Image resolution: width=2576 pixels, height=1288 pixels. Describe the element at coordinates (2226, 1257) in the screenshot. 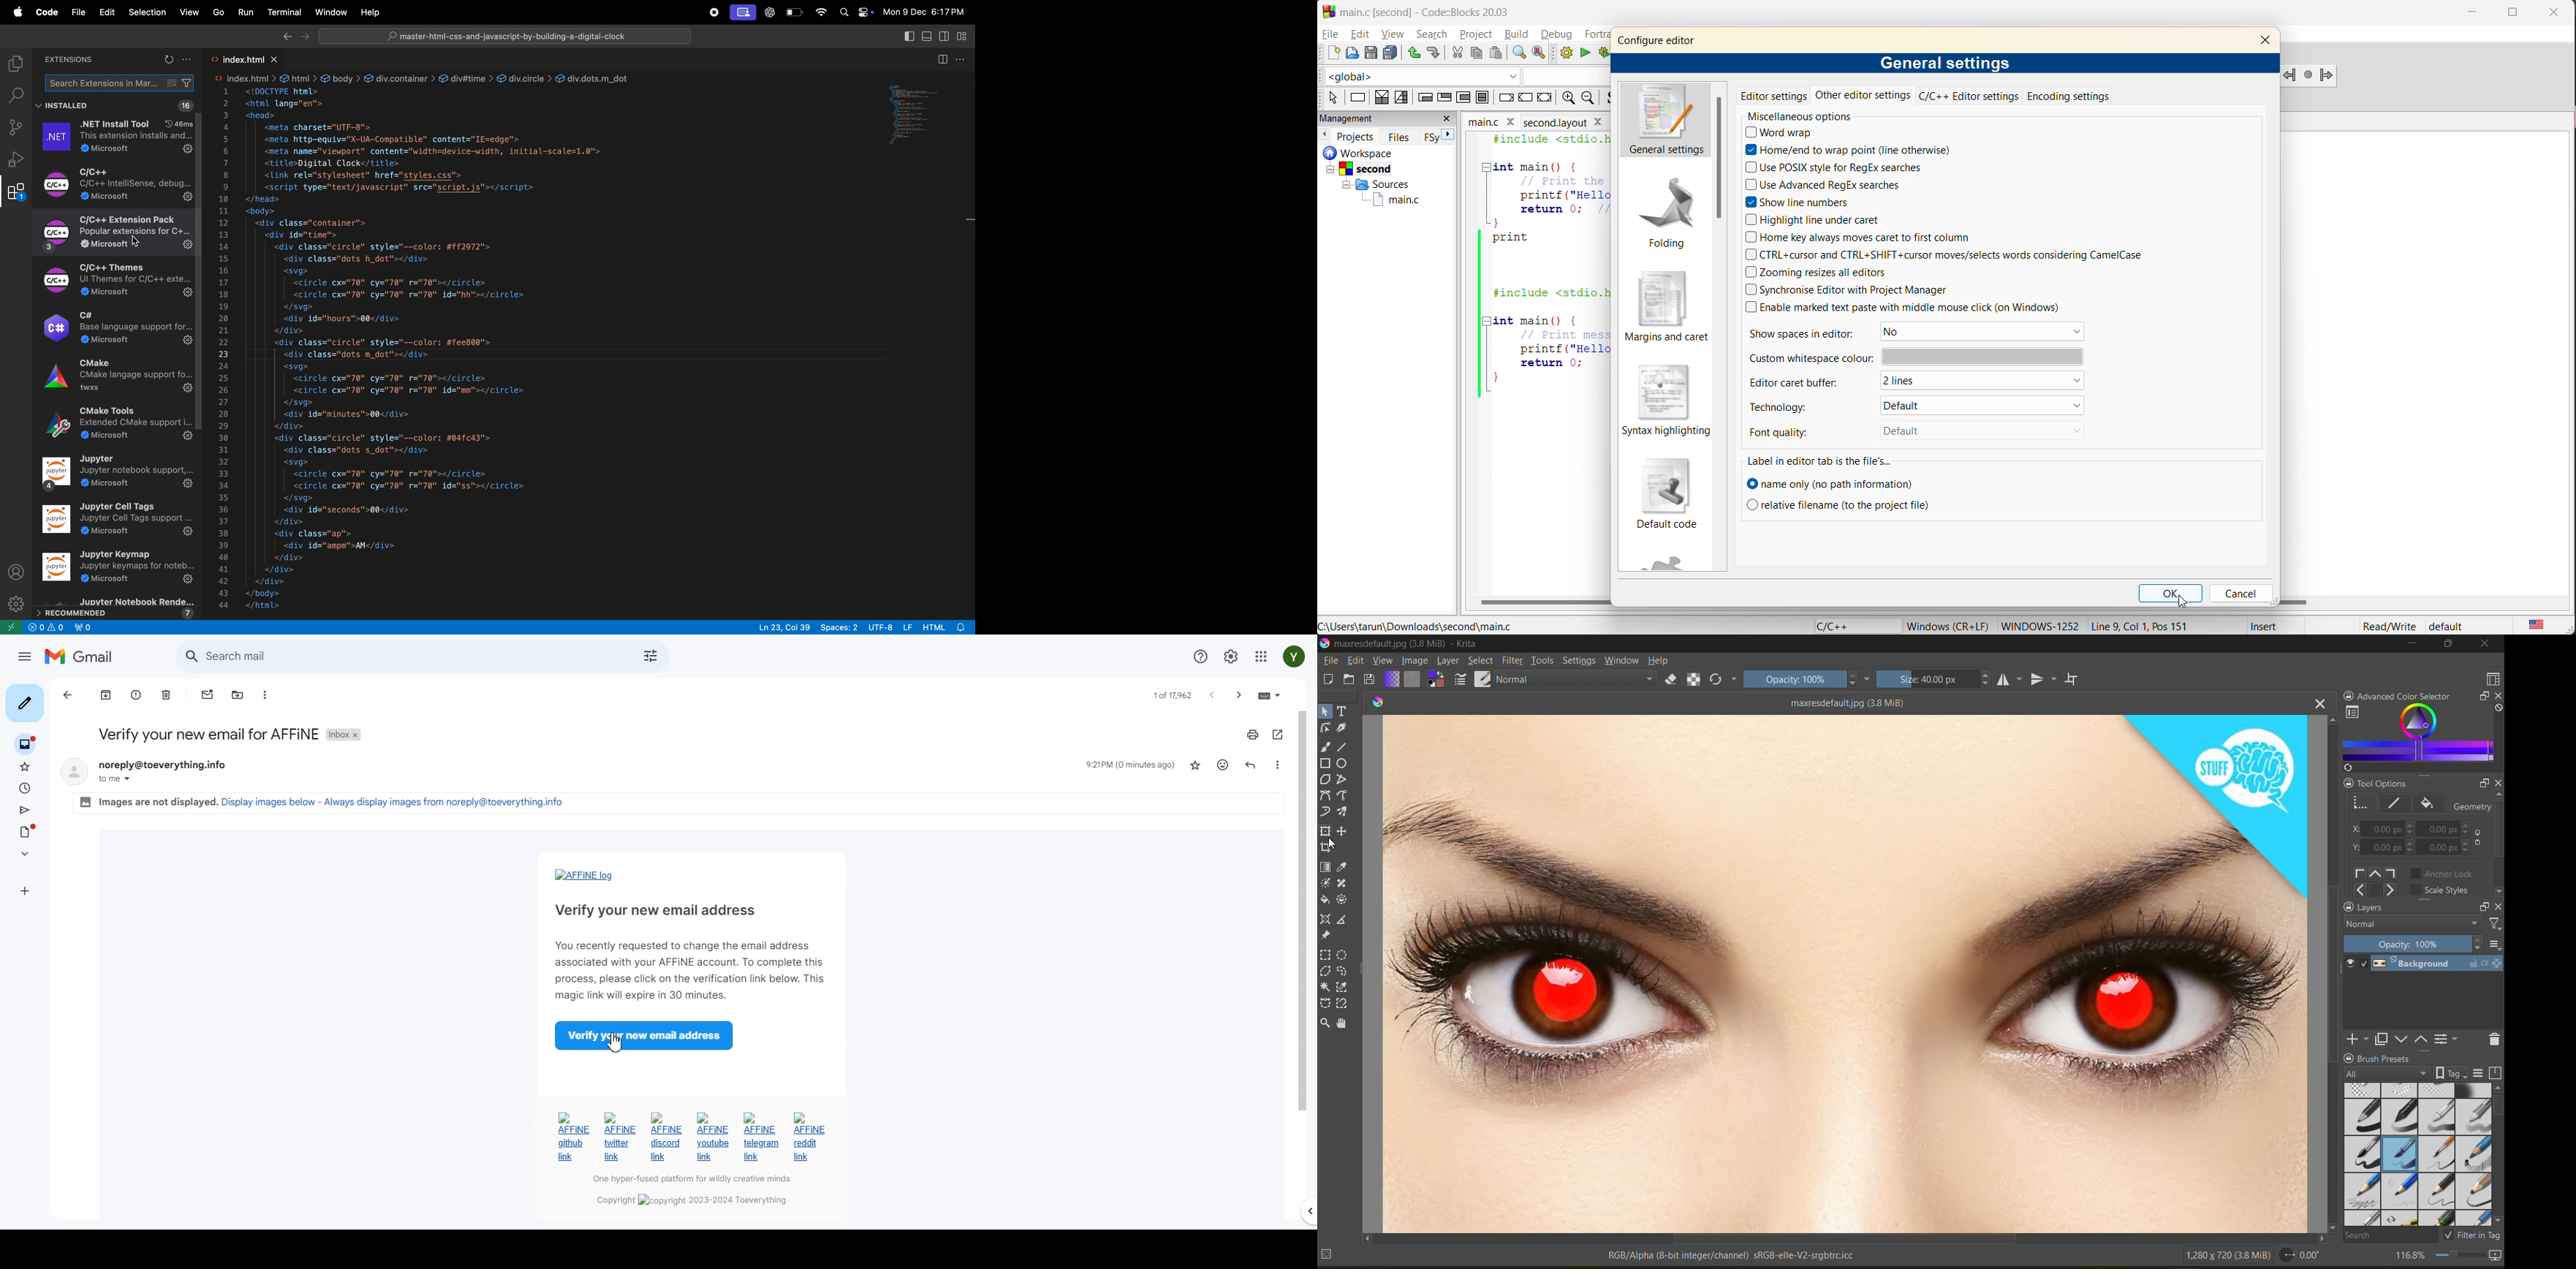

I see `image metadata` at that location.